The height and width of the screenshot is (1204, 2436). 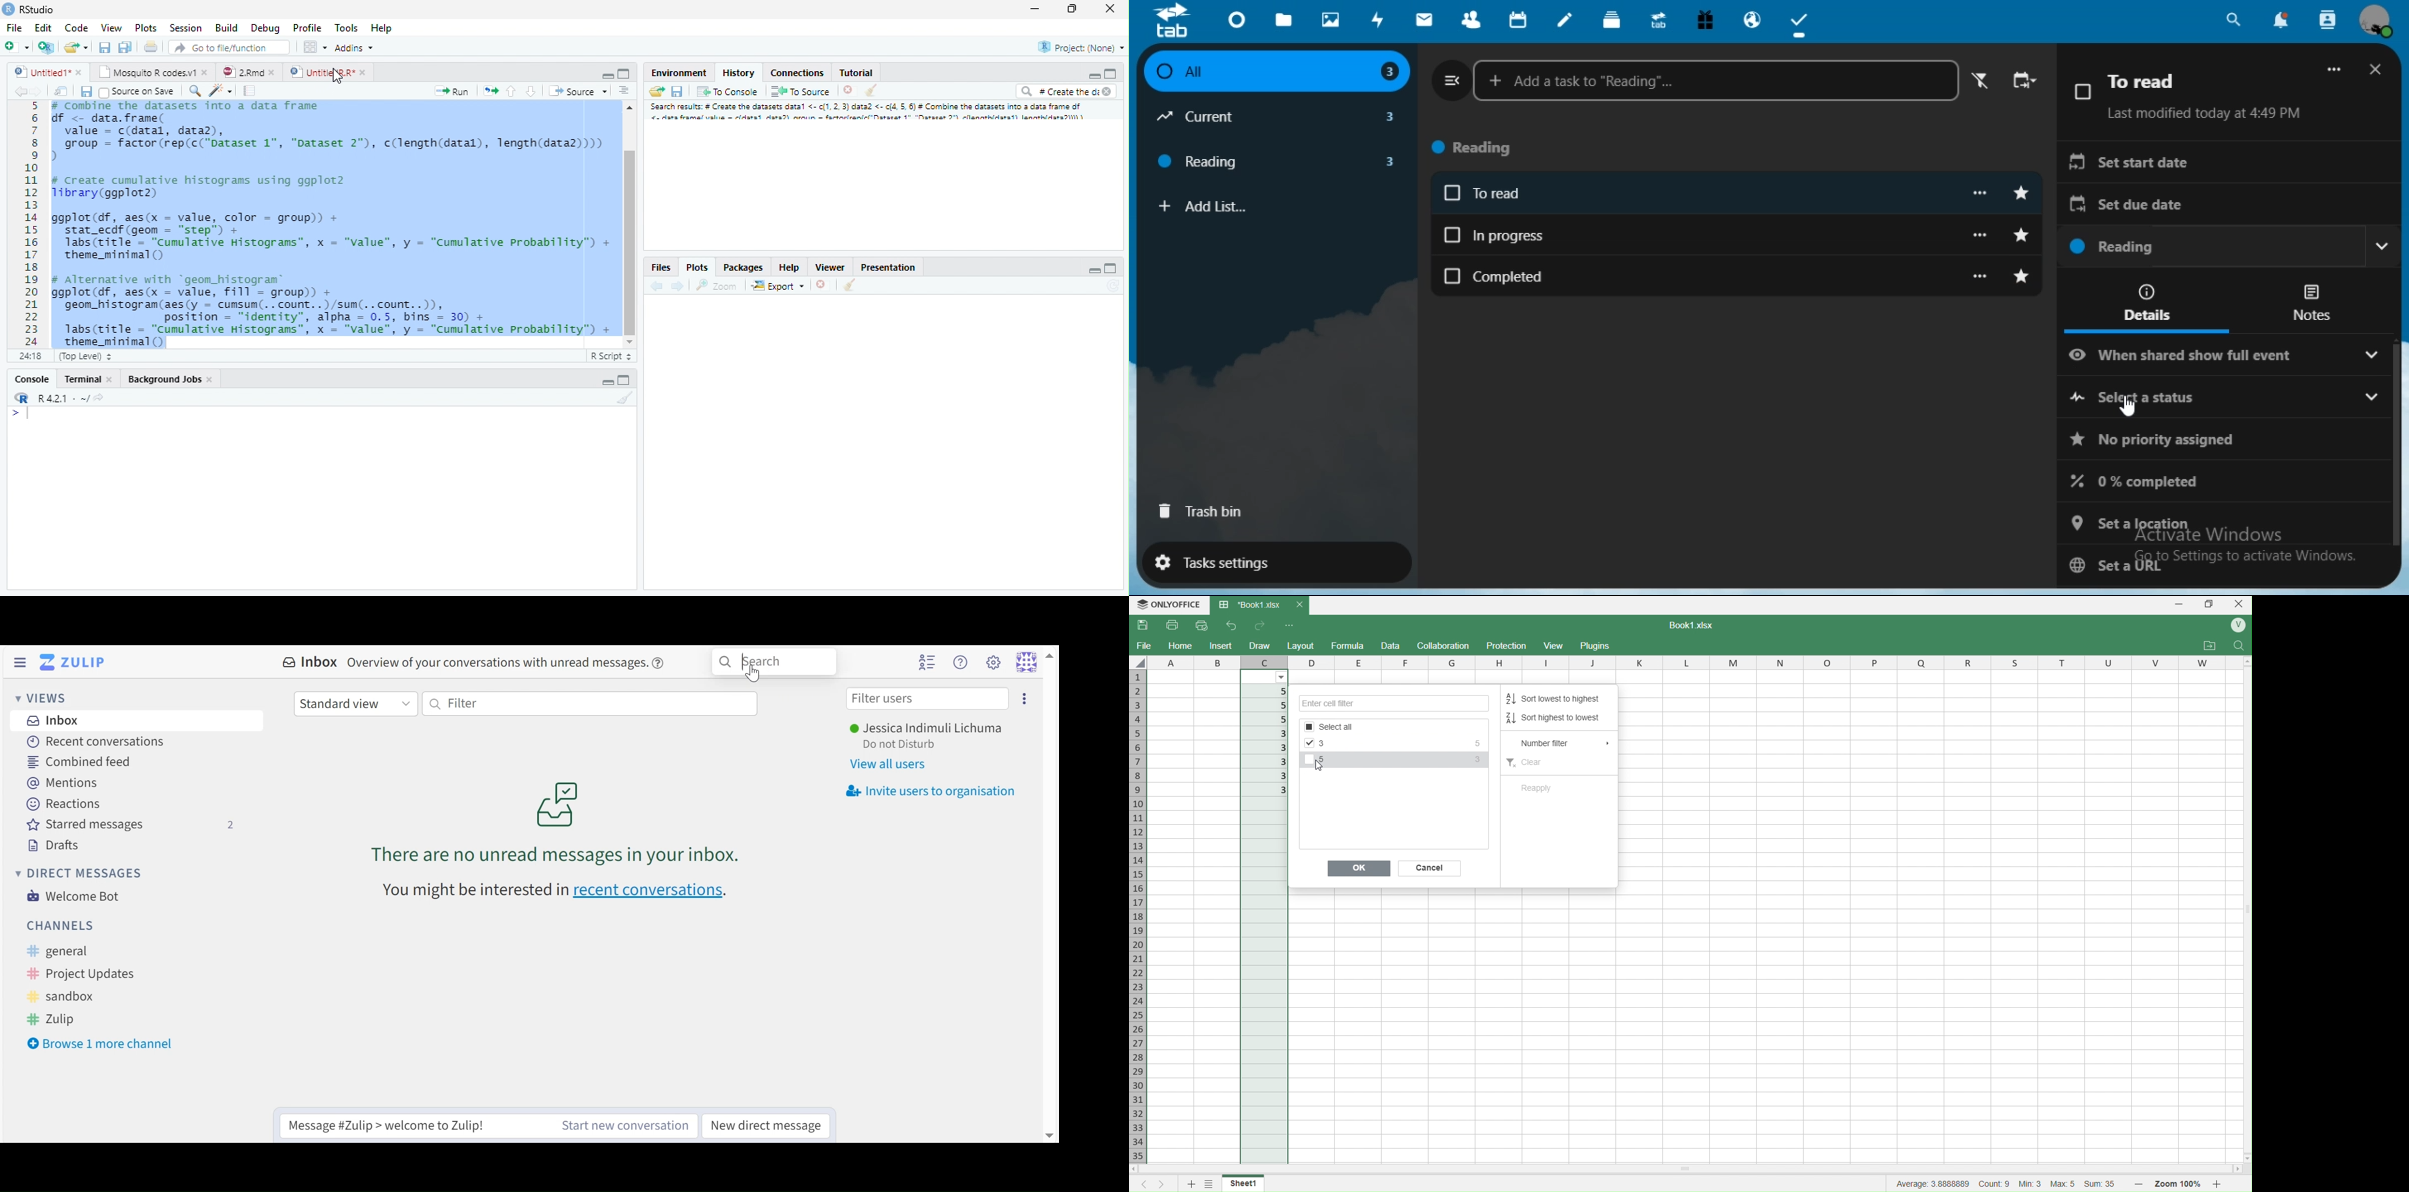 What do you see at coordinates (2205, 113) in the screenshot?
I see `Last modified today at 4:49 PM` at bounding box center [2205, 113].